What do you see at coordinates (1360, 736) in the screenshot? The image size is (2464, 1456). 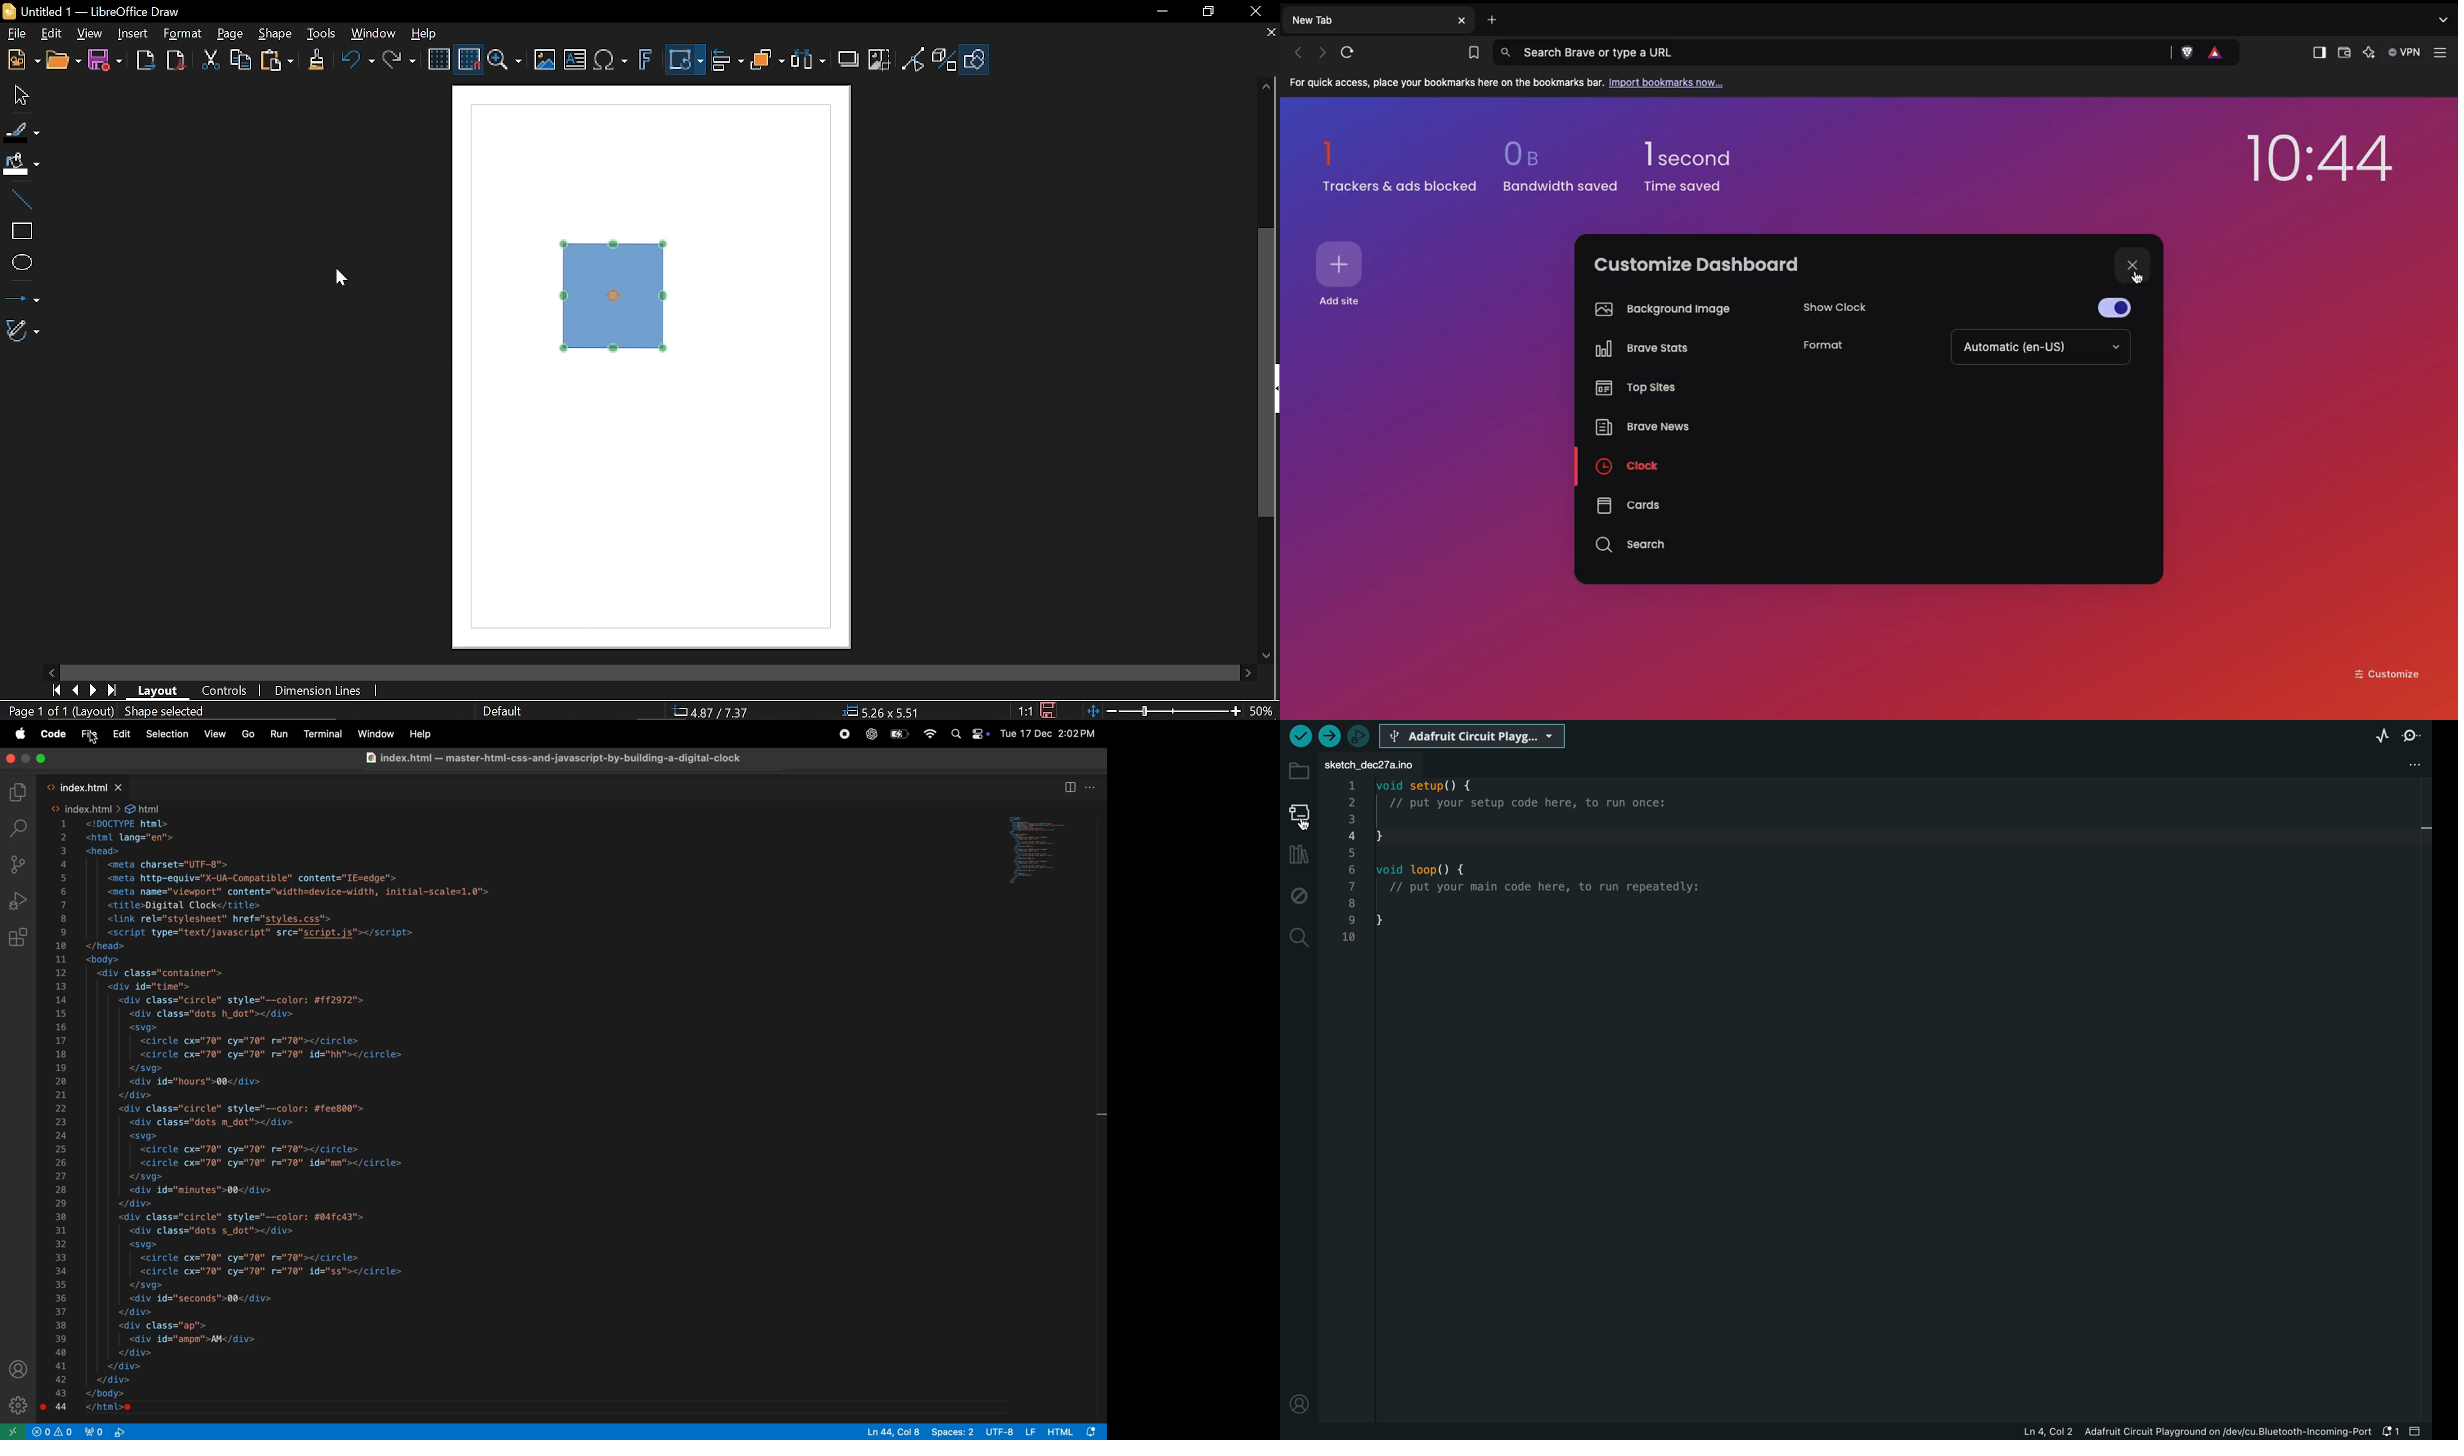 I see `debugger` at bounding box center [1360, 736].